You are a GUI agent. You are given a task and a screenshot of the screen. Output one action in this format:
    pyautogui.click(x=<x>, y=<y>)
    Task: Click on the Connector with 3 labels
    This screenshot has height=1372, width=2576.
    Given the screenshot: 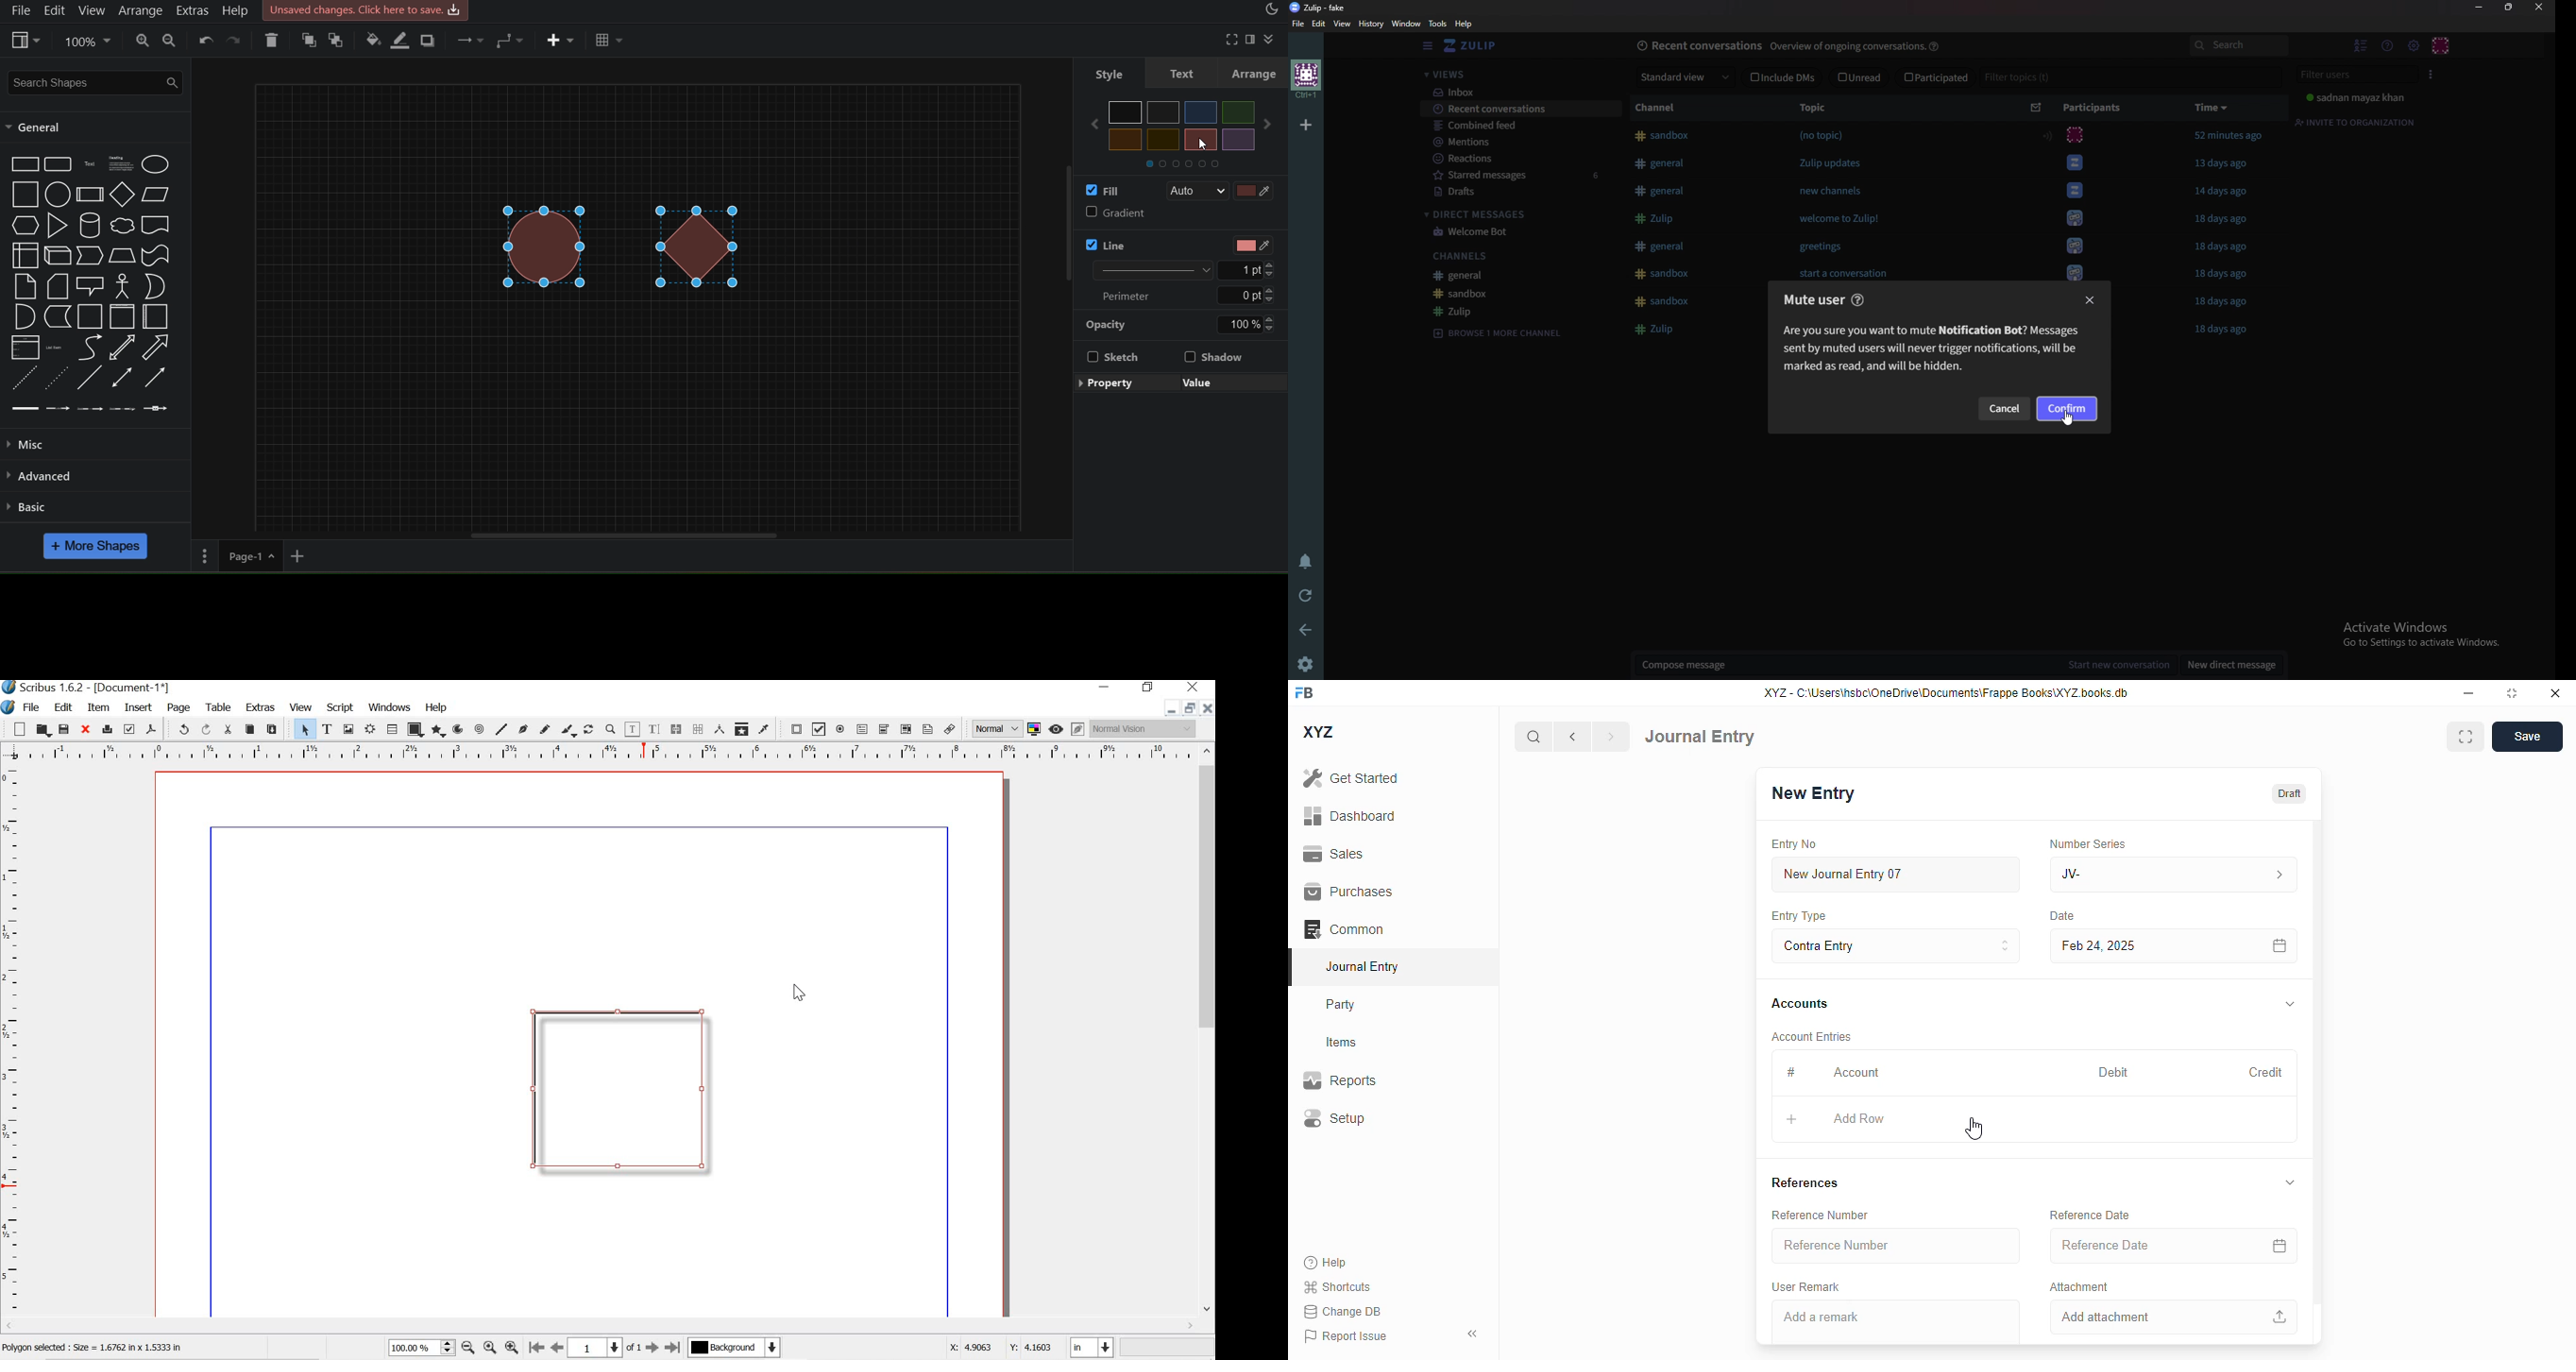 What is the action you would take?
    pyautogui.click(x=122, y=408)
    